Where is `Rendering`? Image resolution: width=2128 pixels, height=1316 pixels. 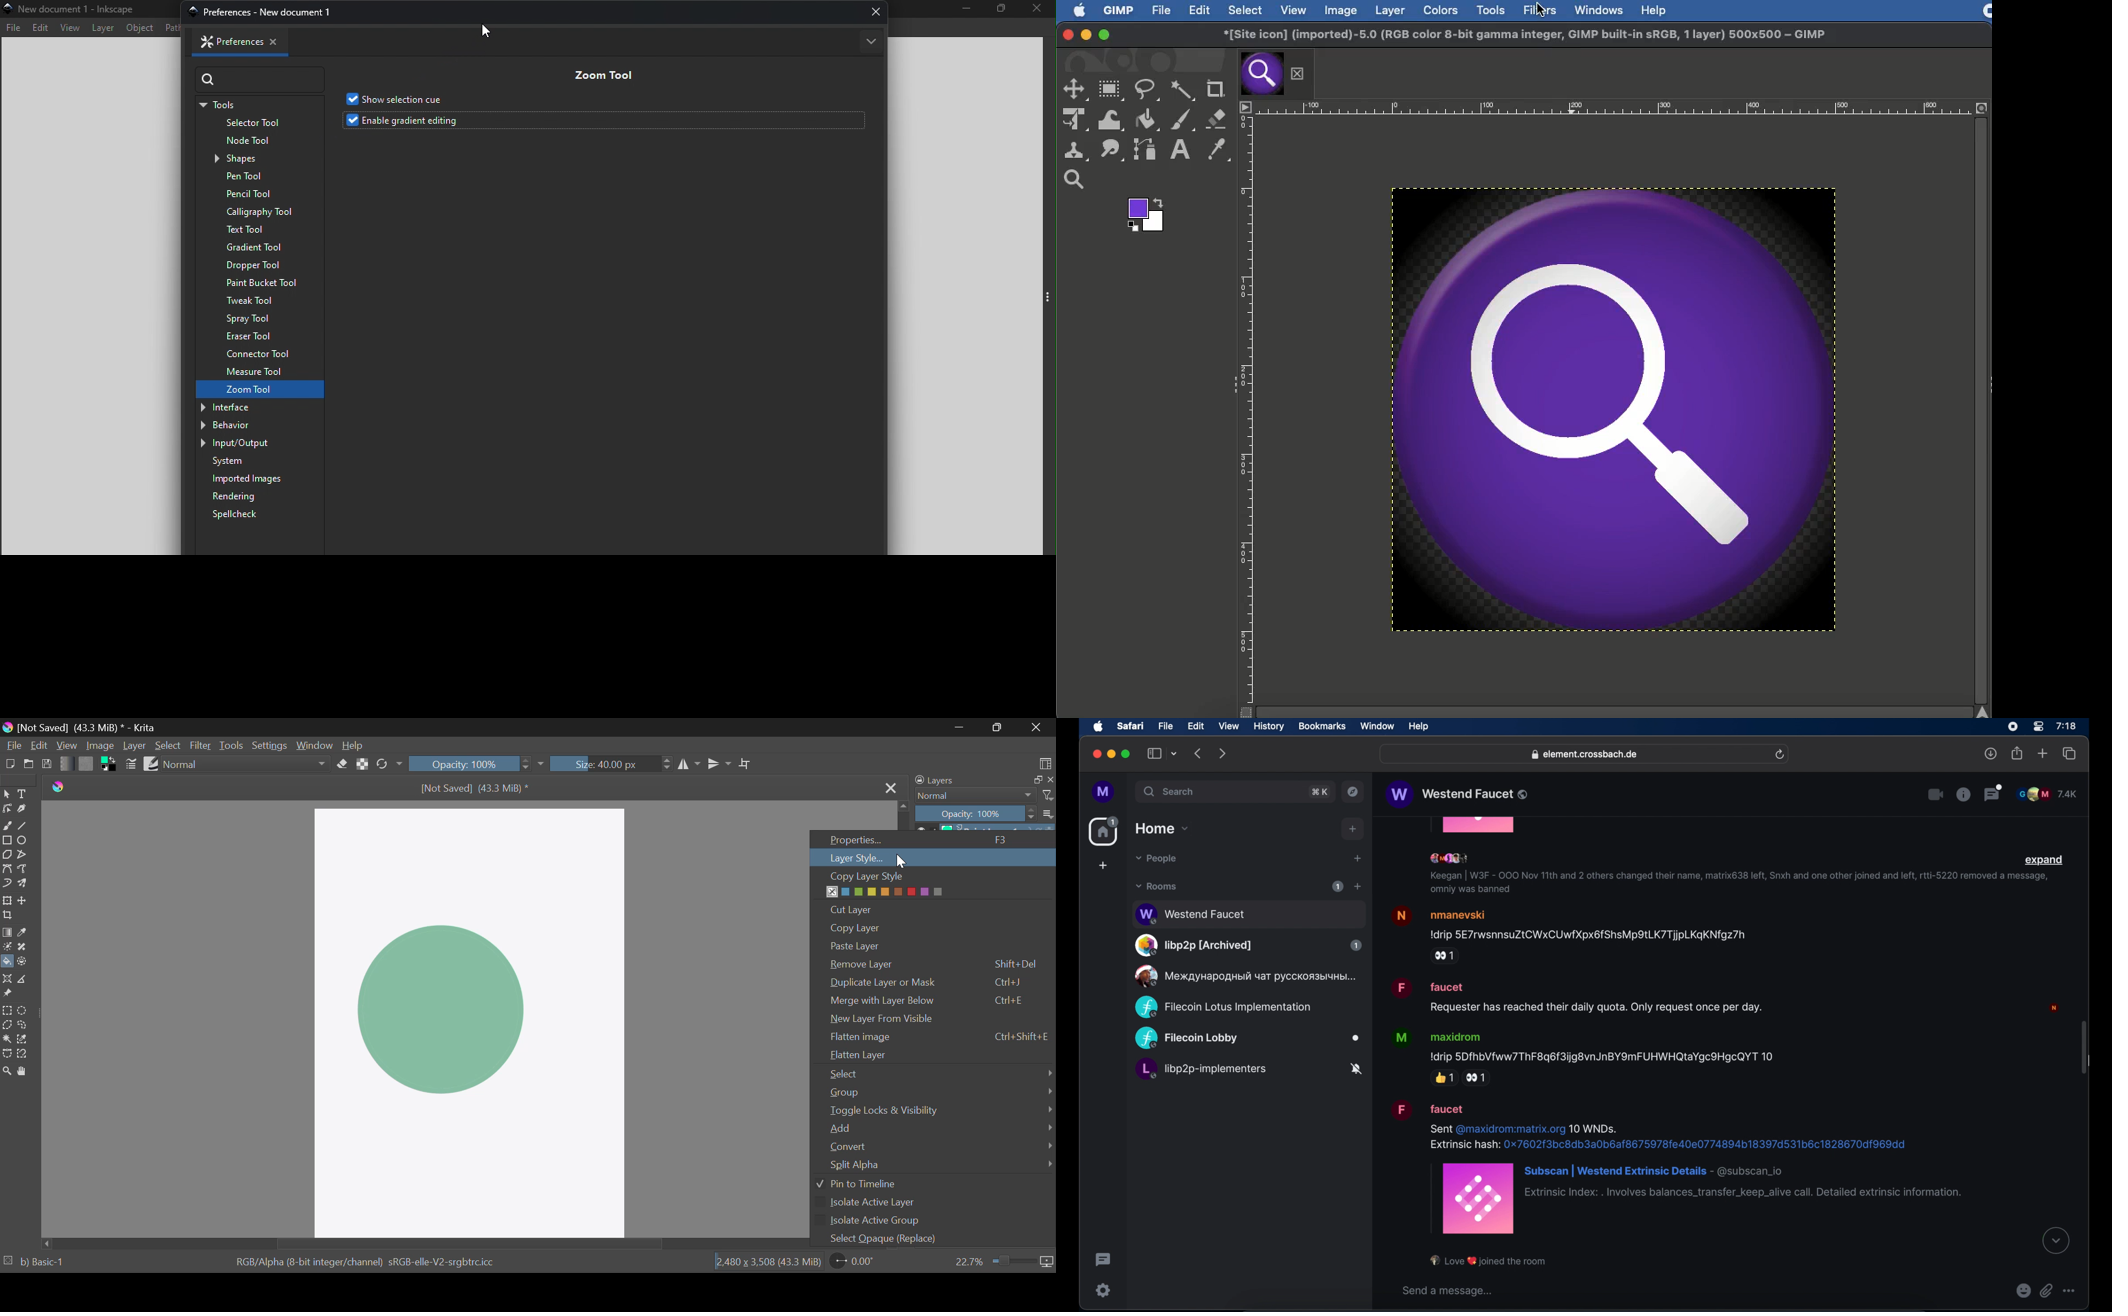 Rendering is located at coordinates (246, 497).